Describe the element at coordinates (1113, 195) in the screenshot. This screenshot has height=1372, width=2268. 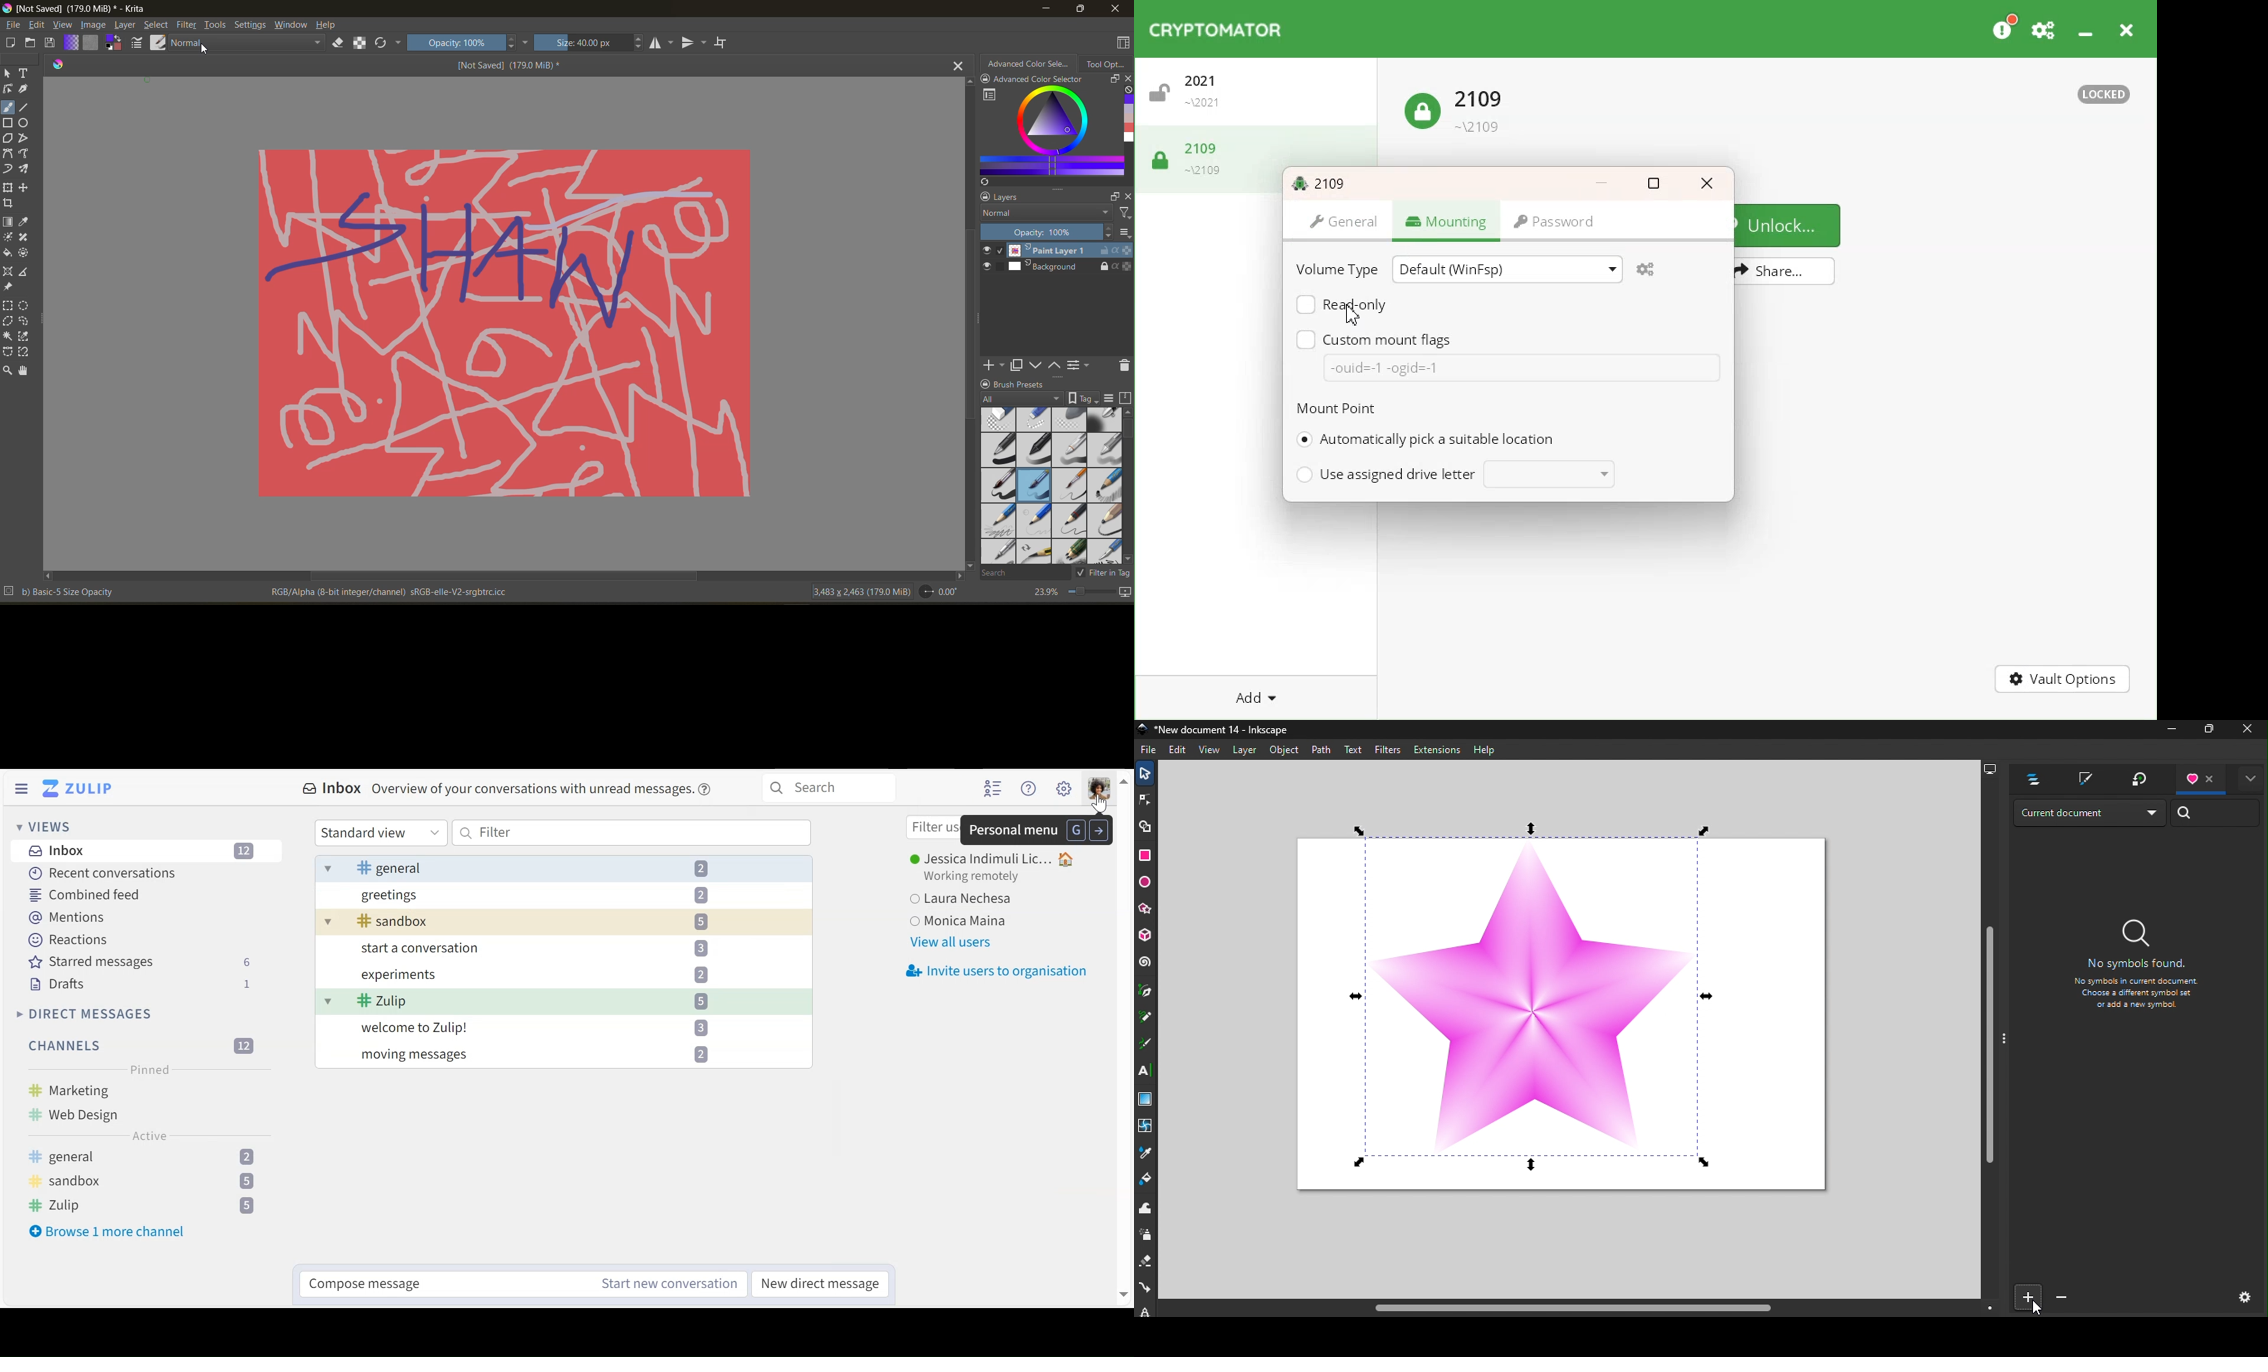
I see `float docker` at that location.